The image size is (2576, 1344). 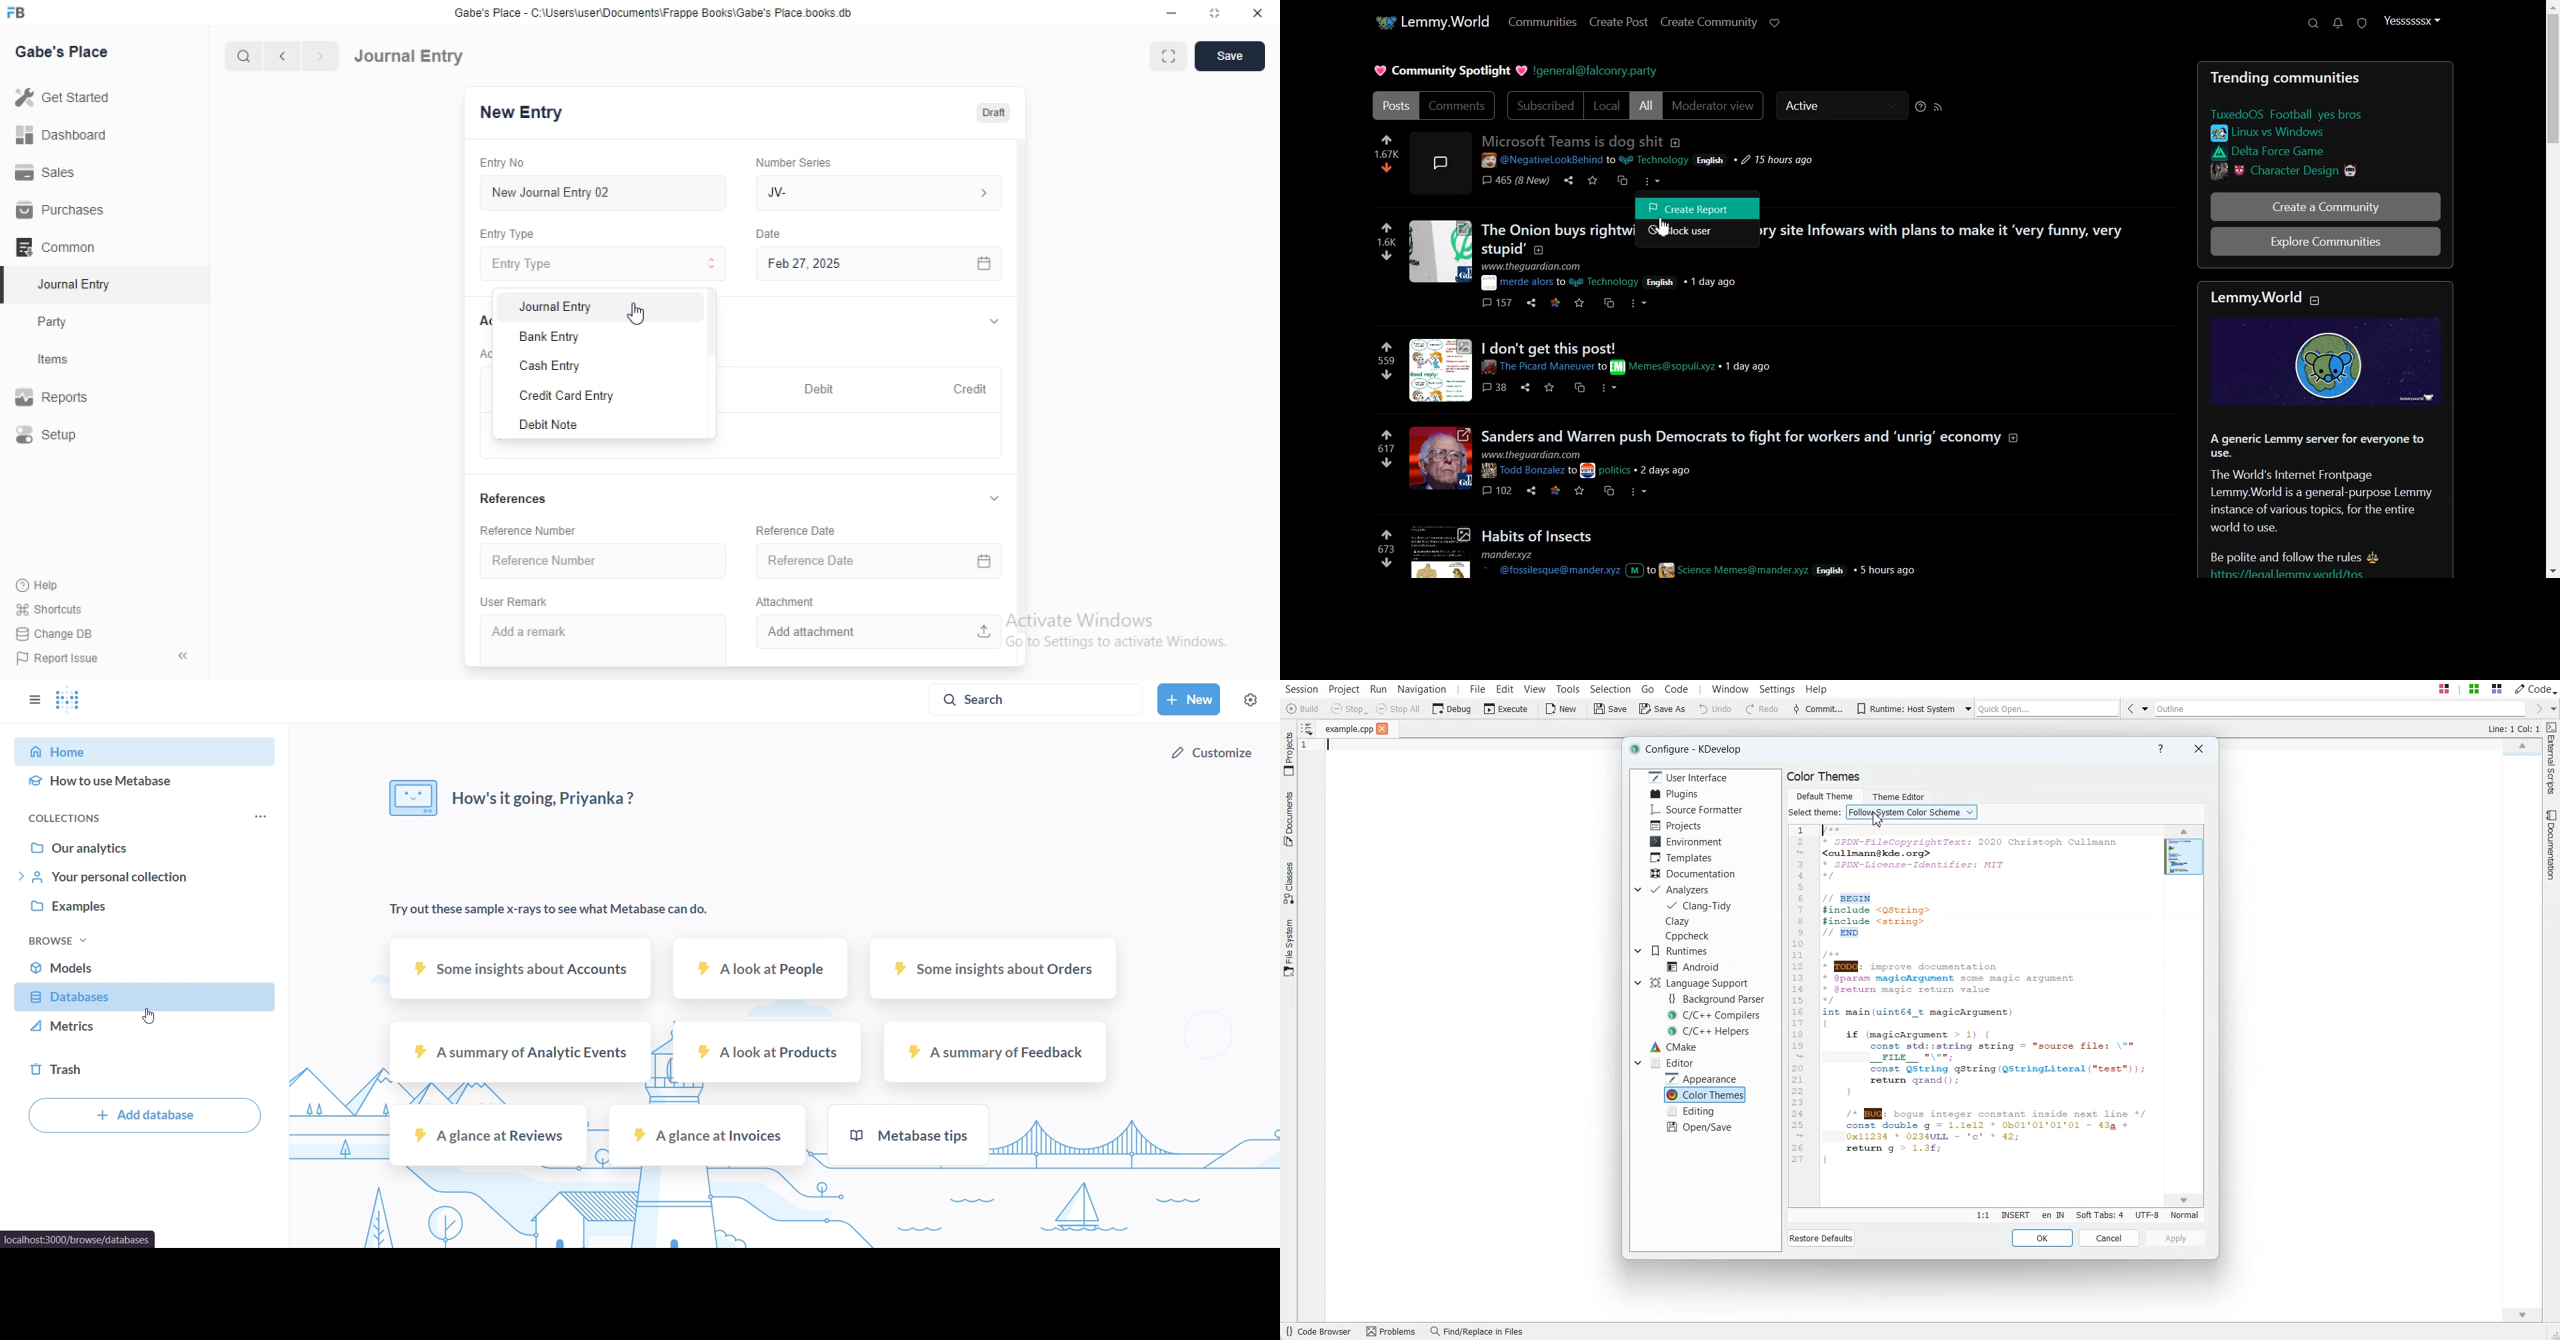 I want to click on Entry No, so click(x=507, y=162).